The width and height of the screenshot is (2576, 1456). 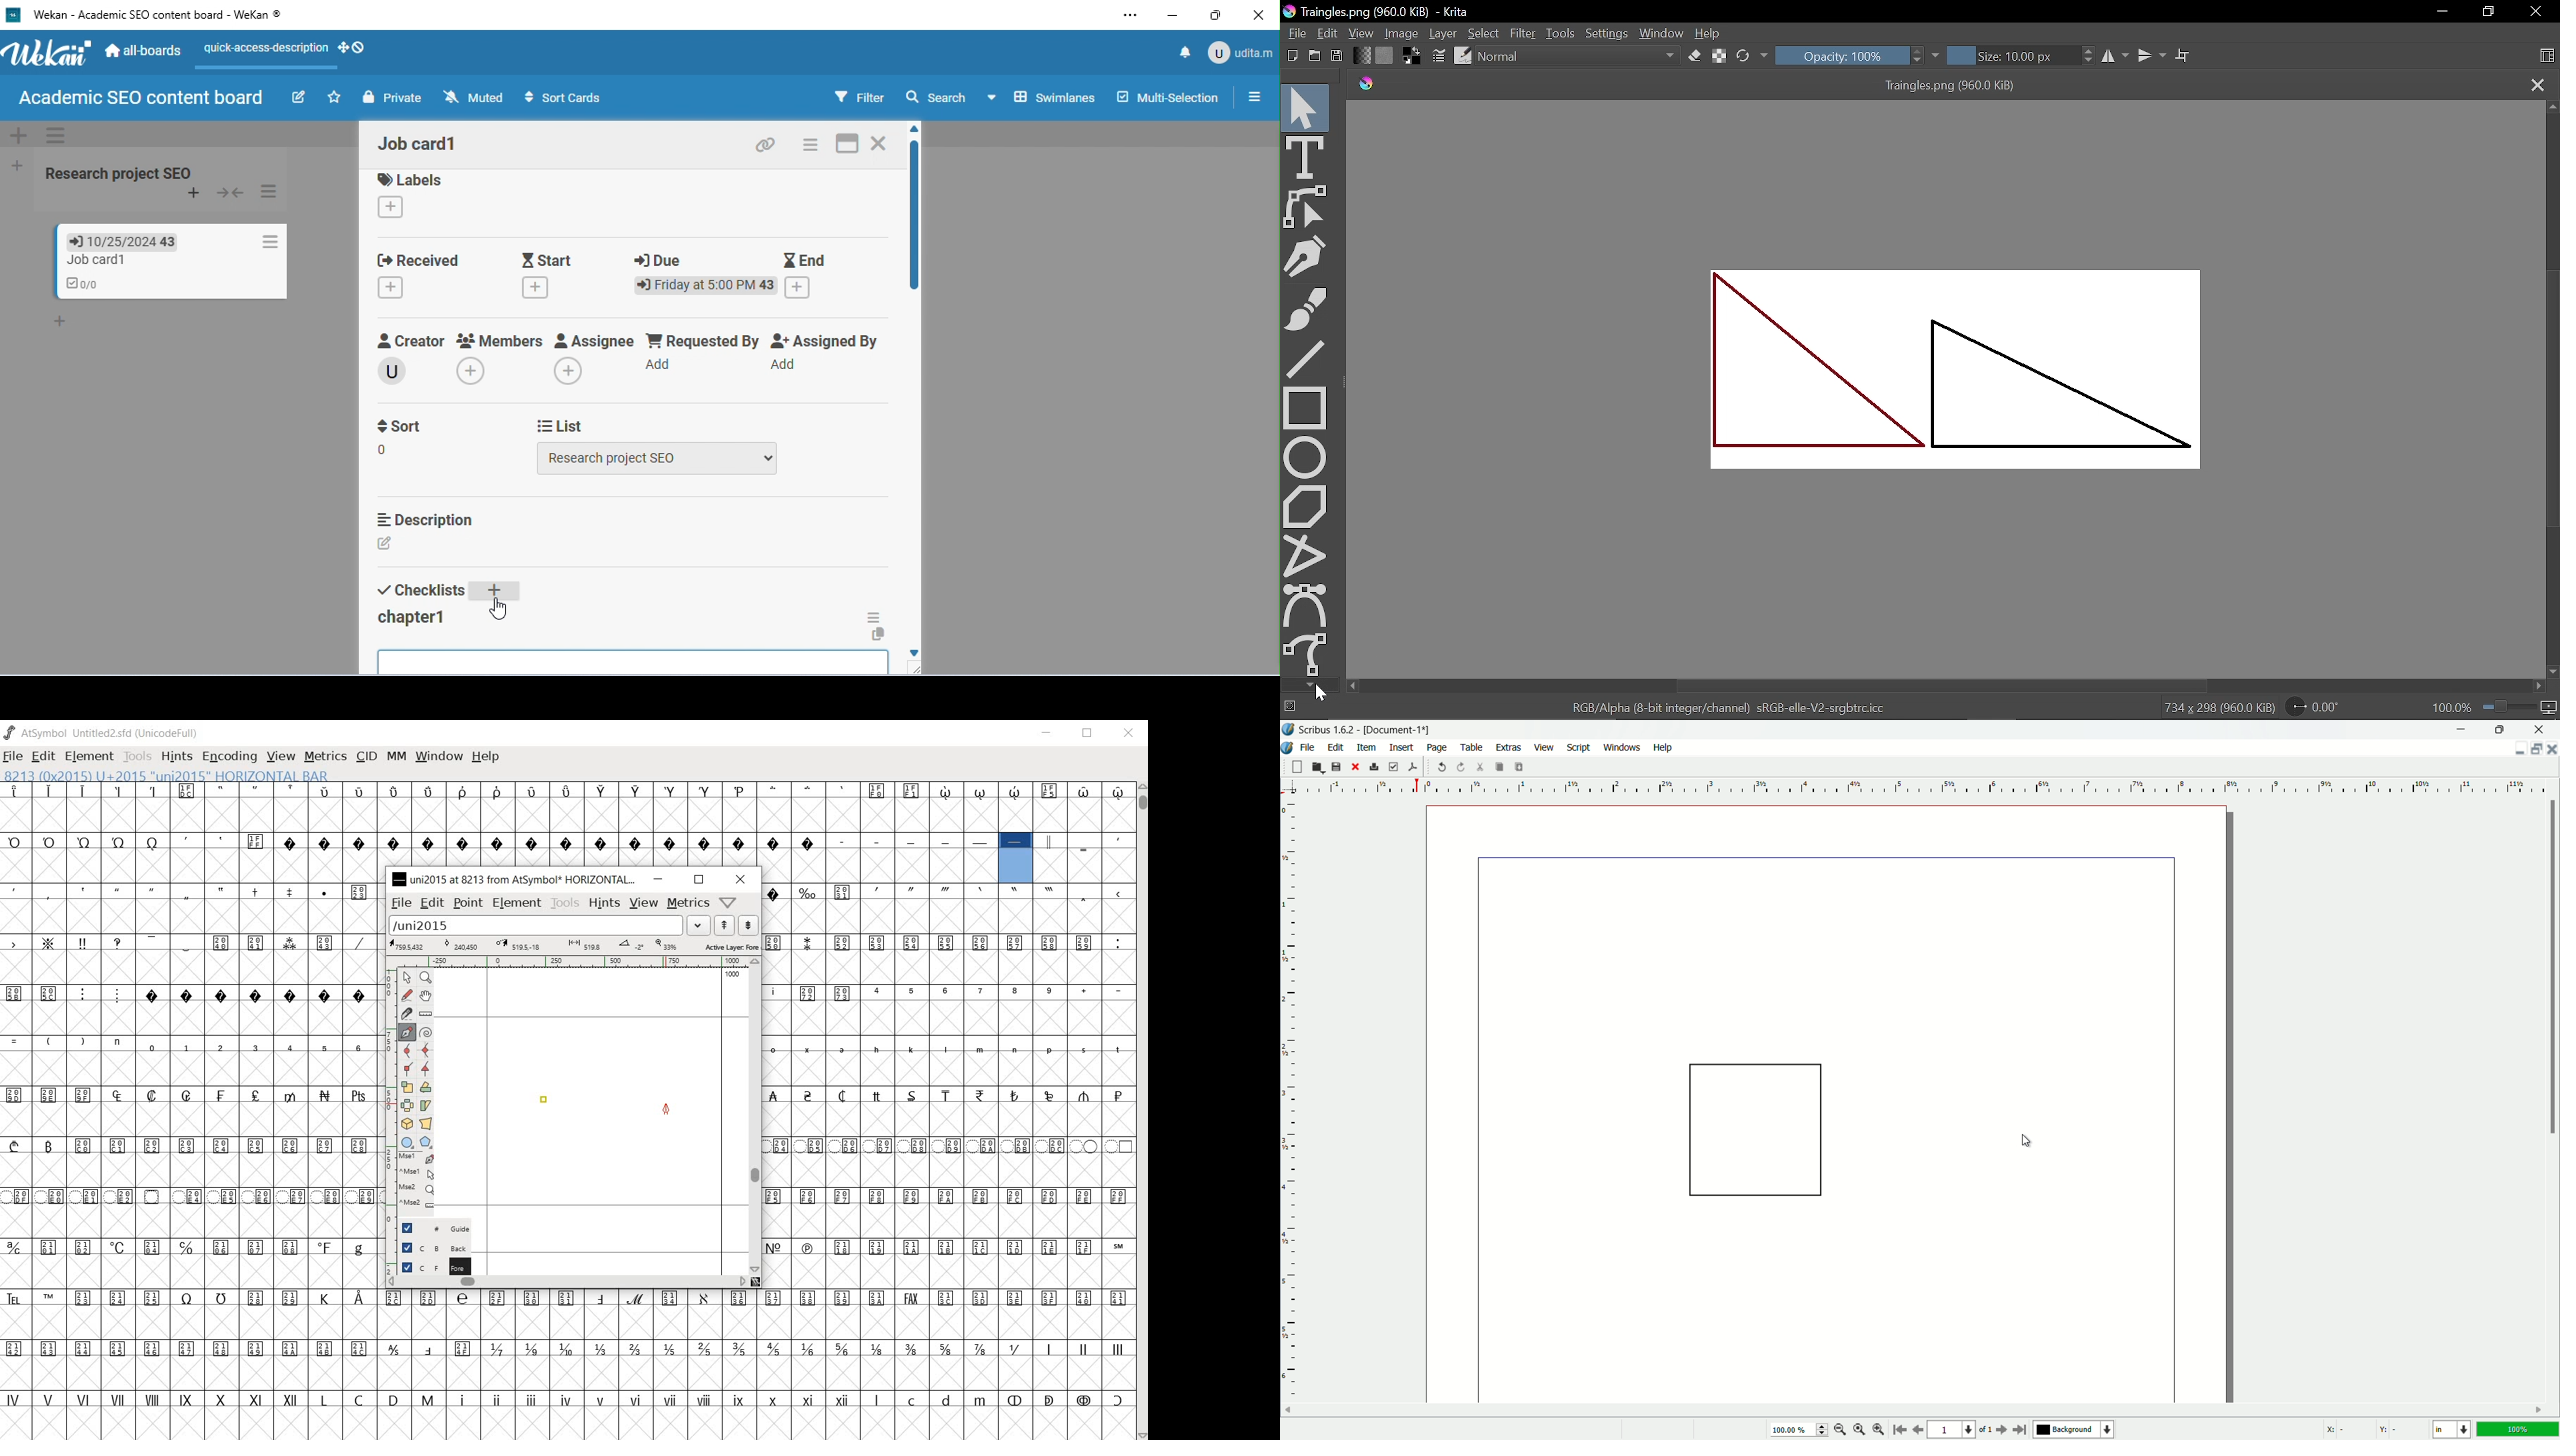 I want to click on Add a corner point, so click(x=425, y=1069).